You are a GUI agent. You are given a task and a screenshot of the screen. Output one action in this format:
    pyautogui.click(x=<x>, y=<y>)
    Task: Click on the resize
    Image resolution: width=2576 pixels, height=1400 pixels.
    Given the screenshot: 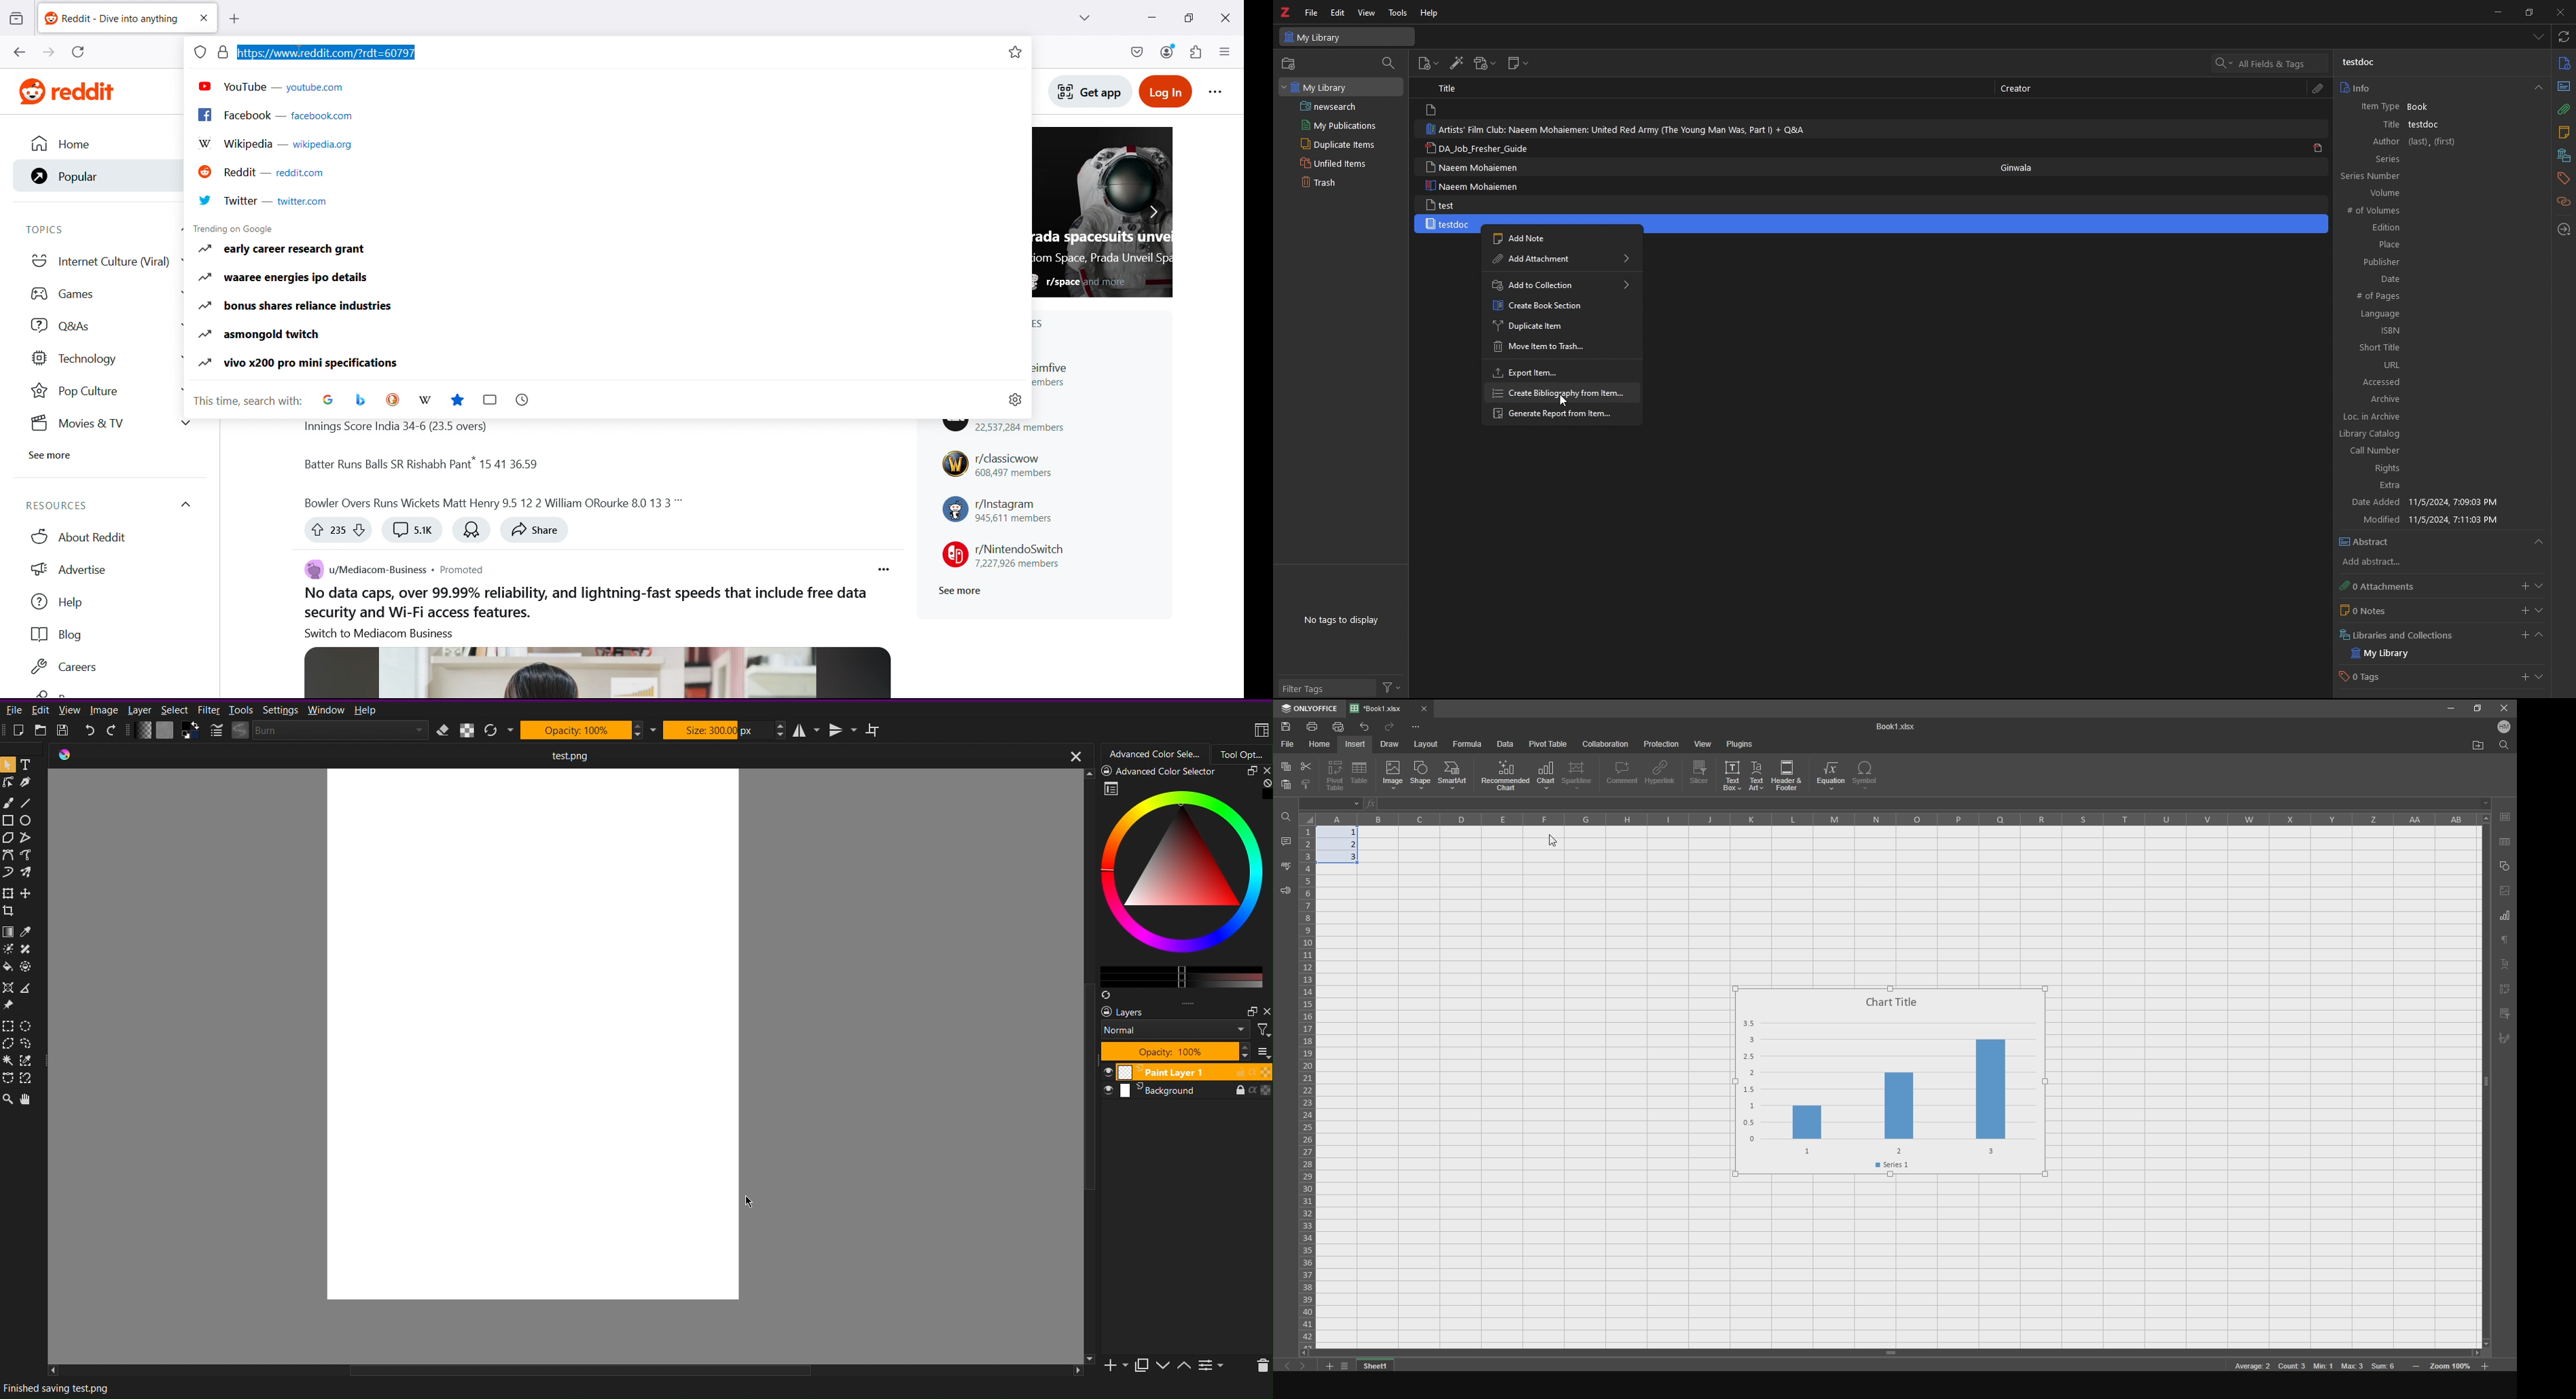 What is the action you would take?
    pyautogui.click(x=2528, y=12)
    